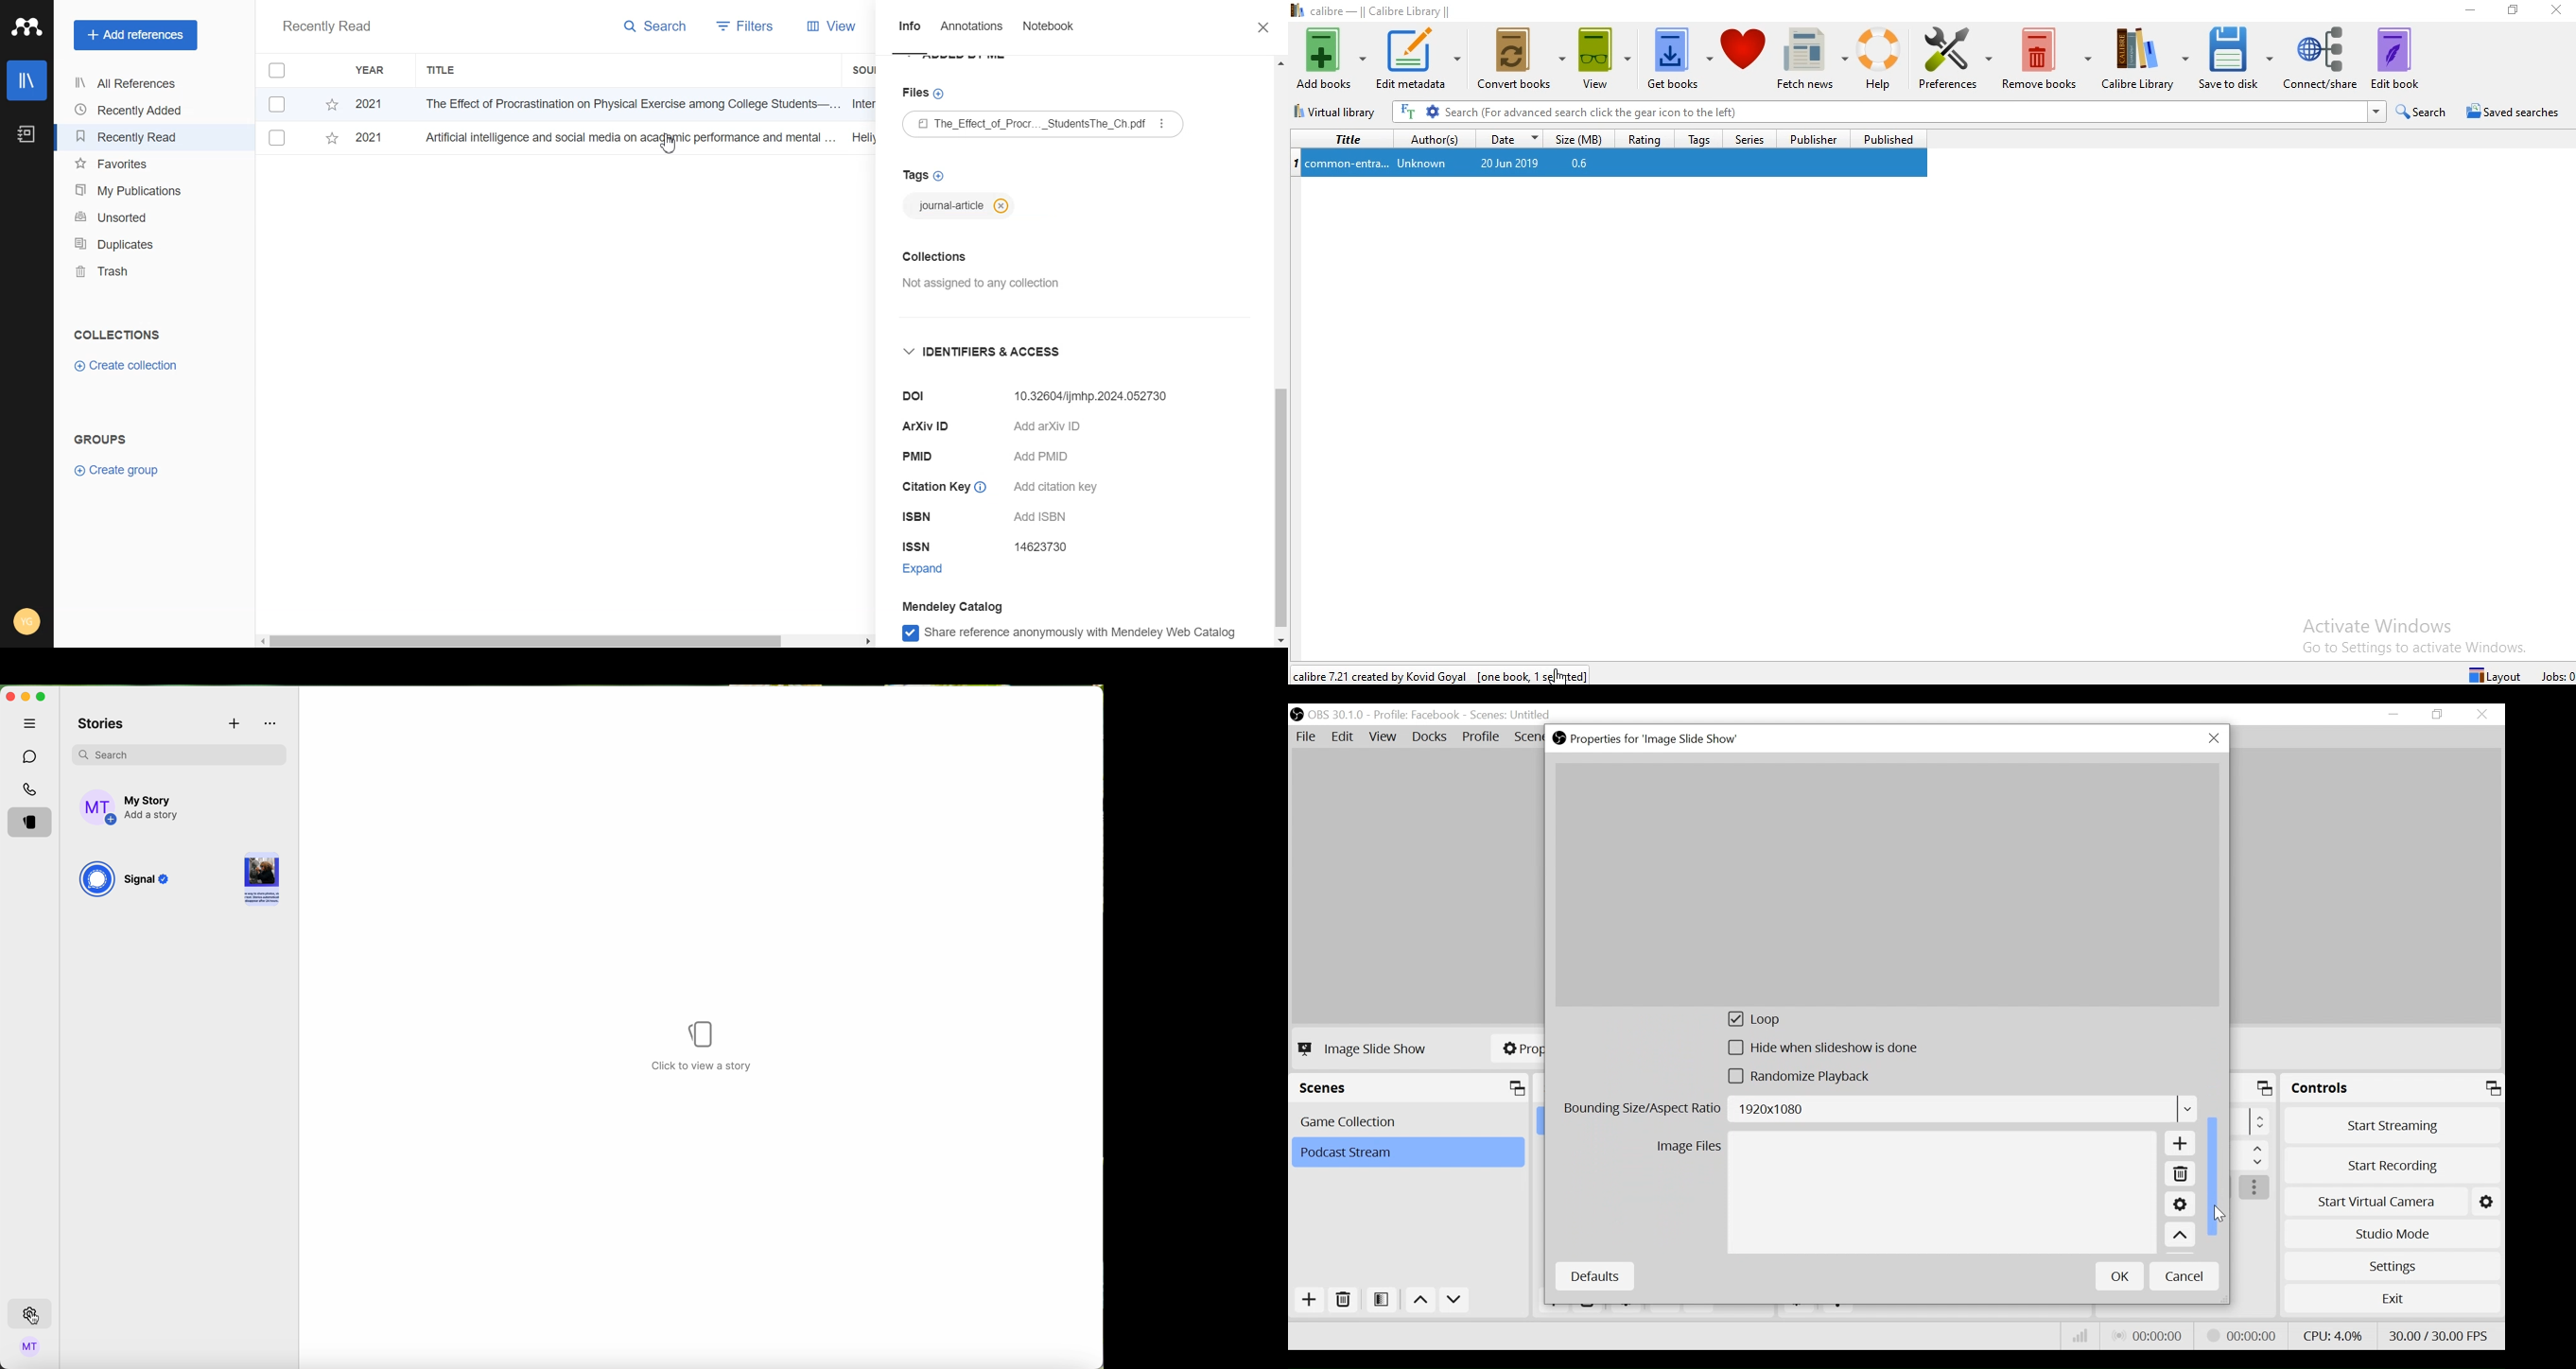 This screenshot has height=1372, width=2576. What do you see at coordinates (28, 80) in the screenshot?
I see `Library` at bounding box center [28, 80].